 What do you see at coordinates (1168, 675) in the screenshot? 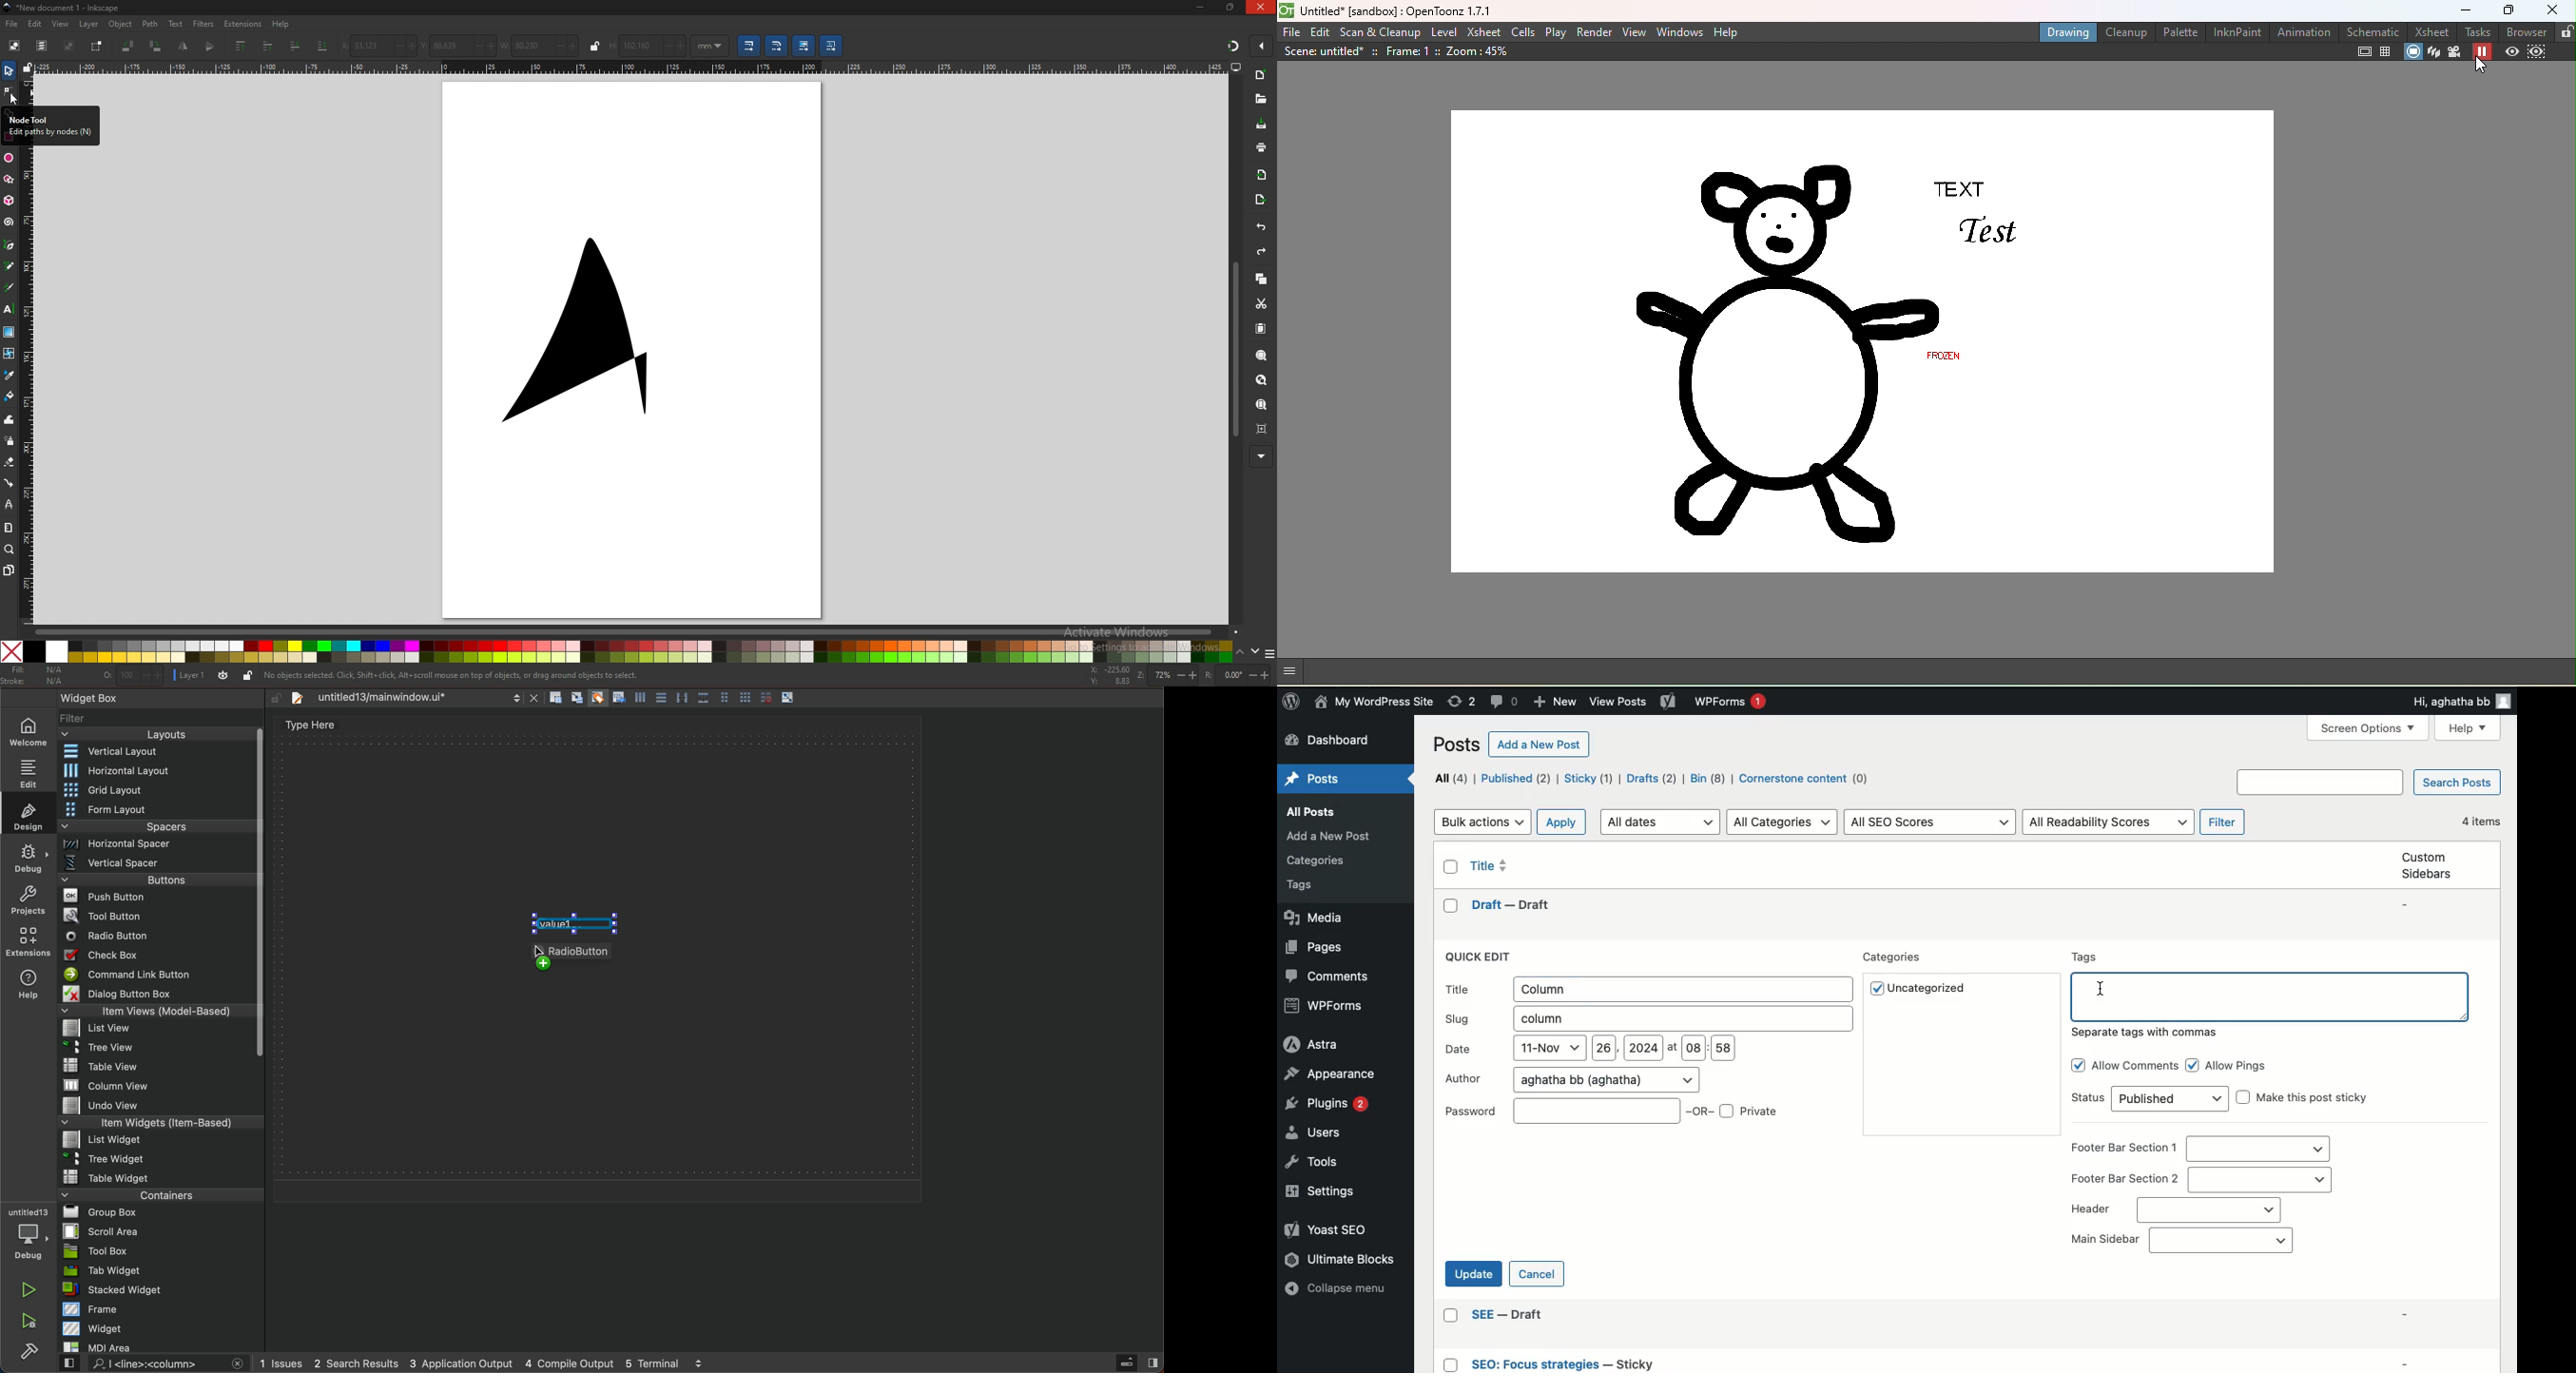
I see `zoom` at bounding box center [1168, 675].